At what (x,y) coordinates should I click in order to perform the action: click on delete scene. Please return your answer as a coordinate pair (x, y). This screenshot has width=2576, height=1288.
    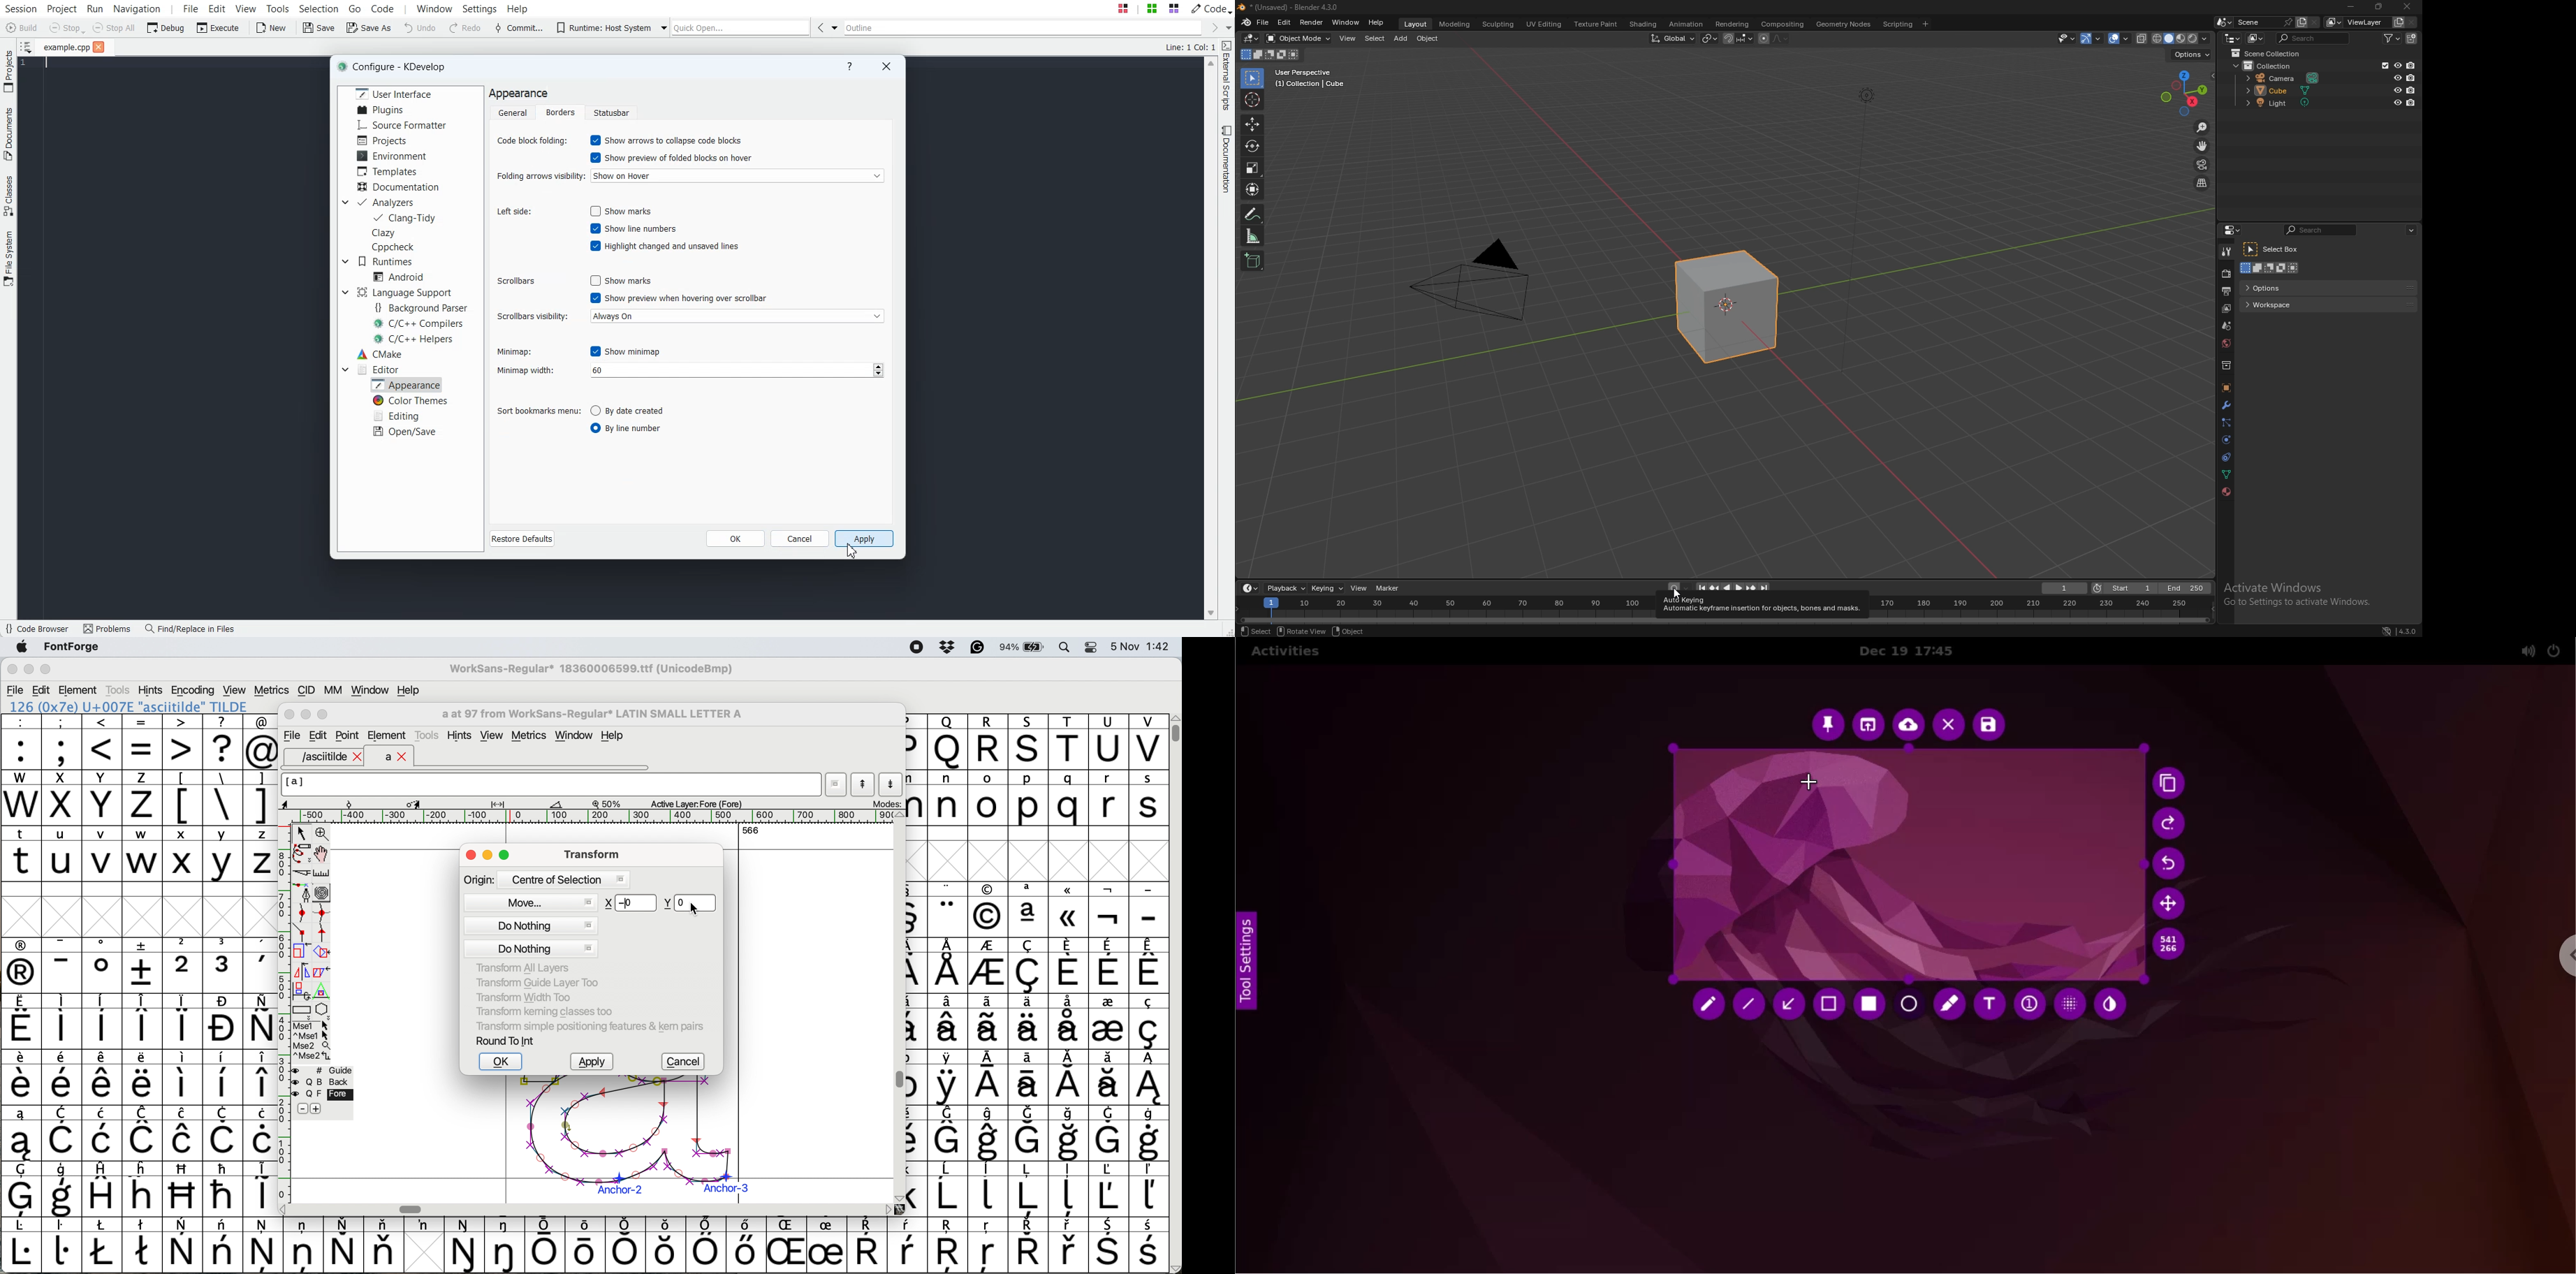
    Looking at the image, I should click on (2314, 22).